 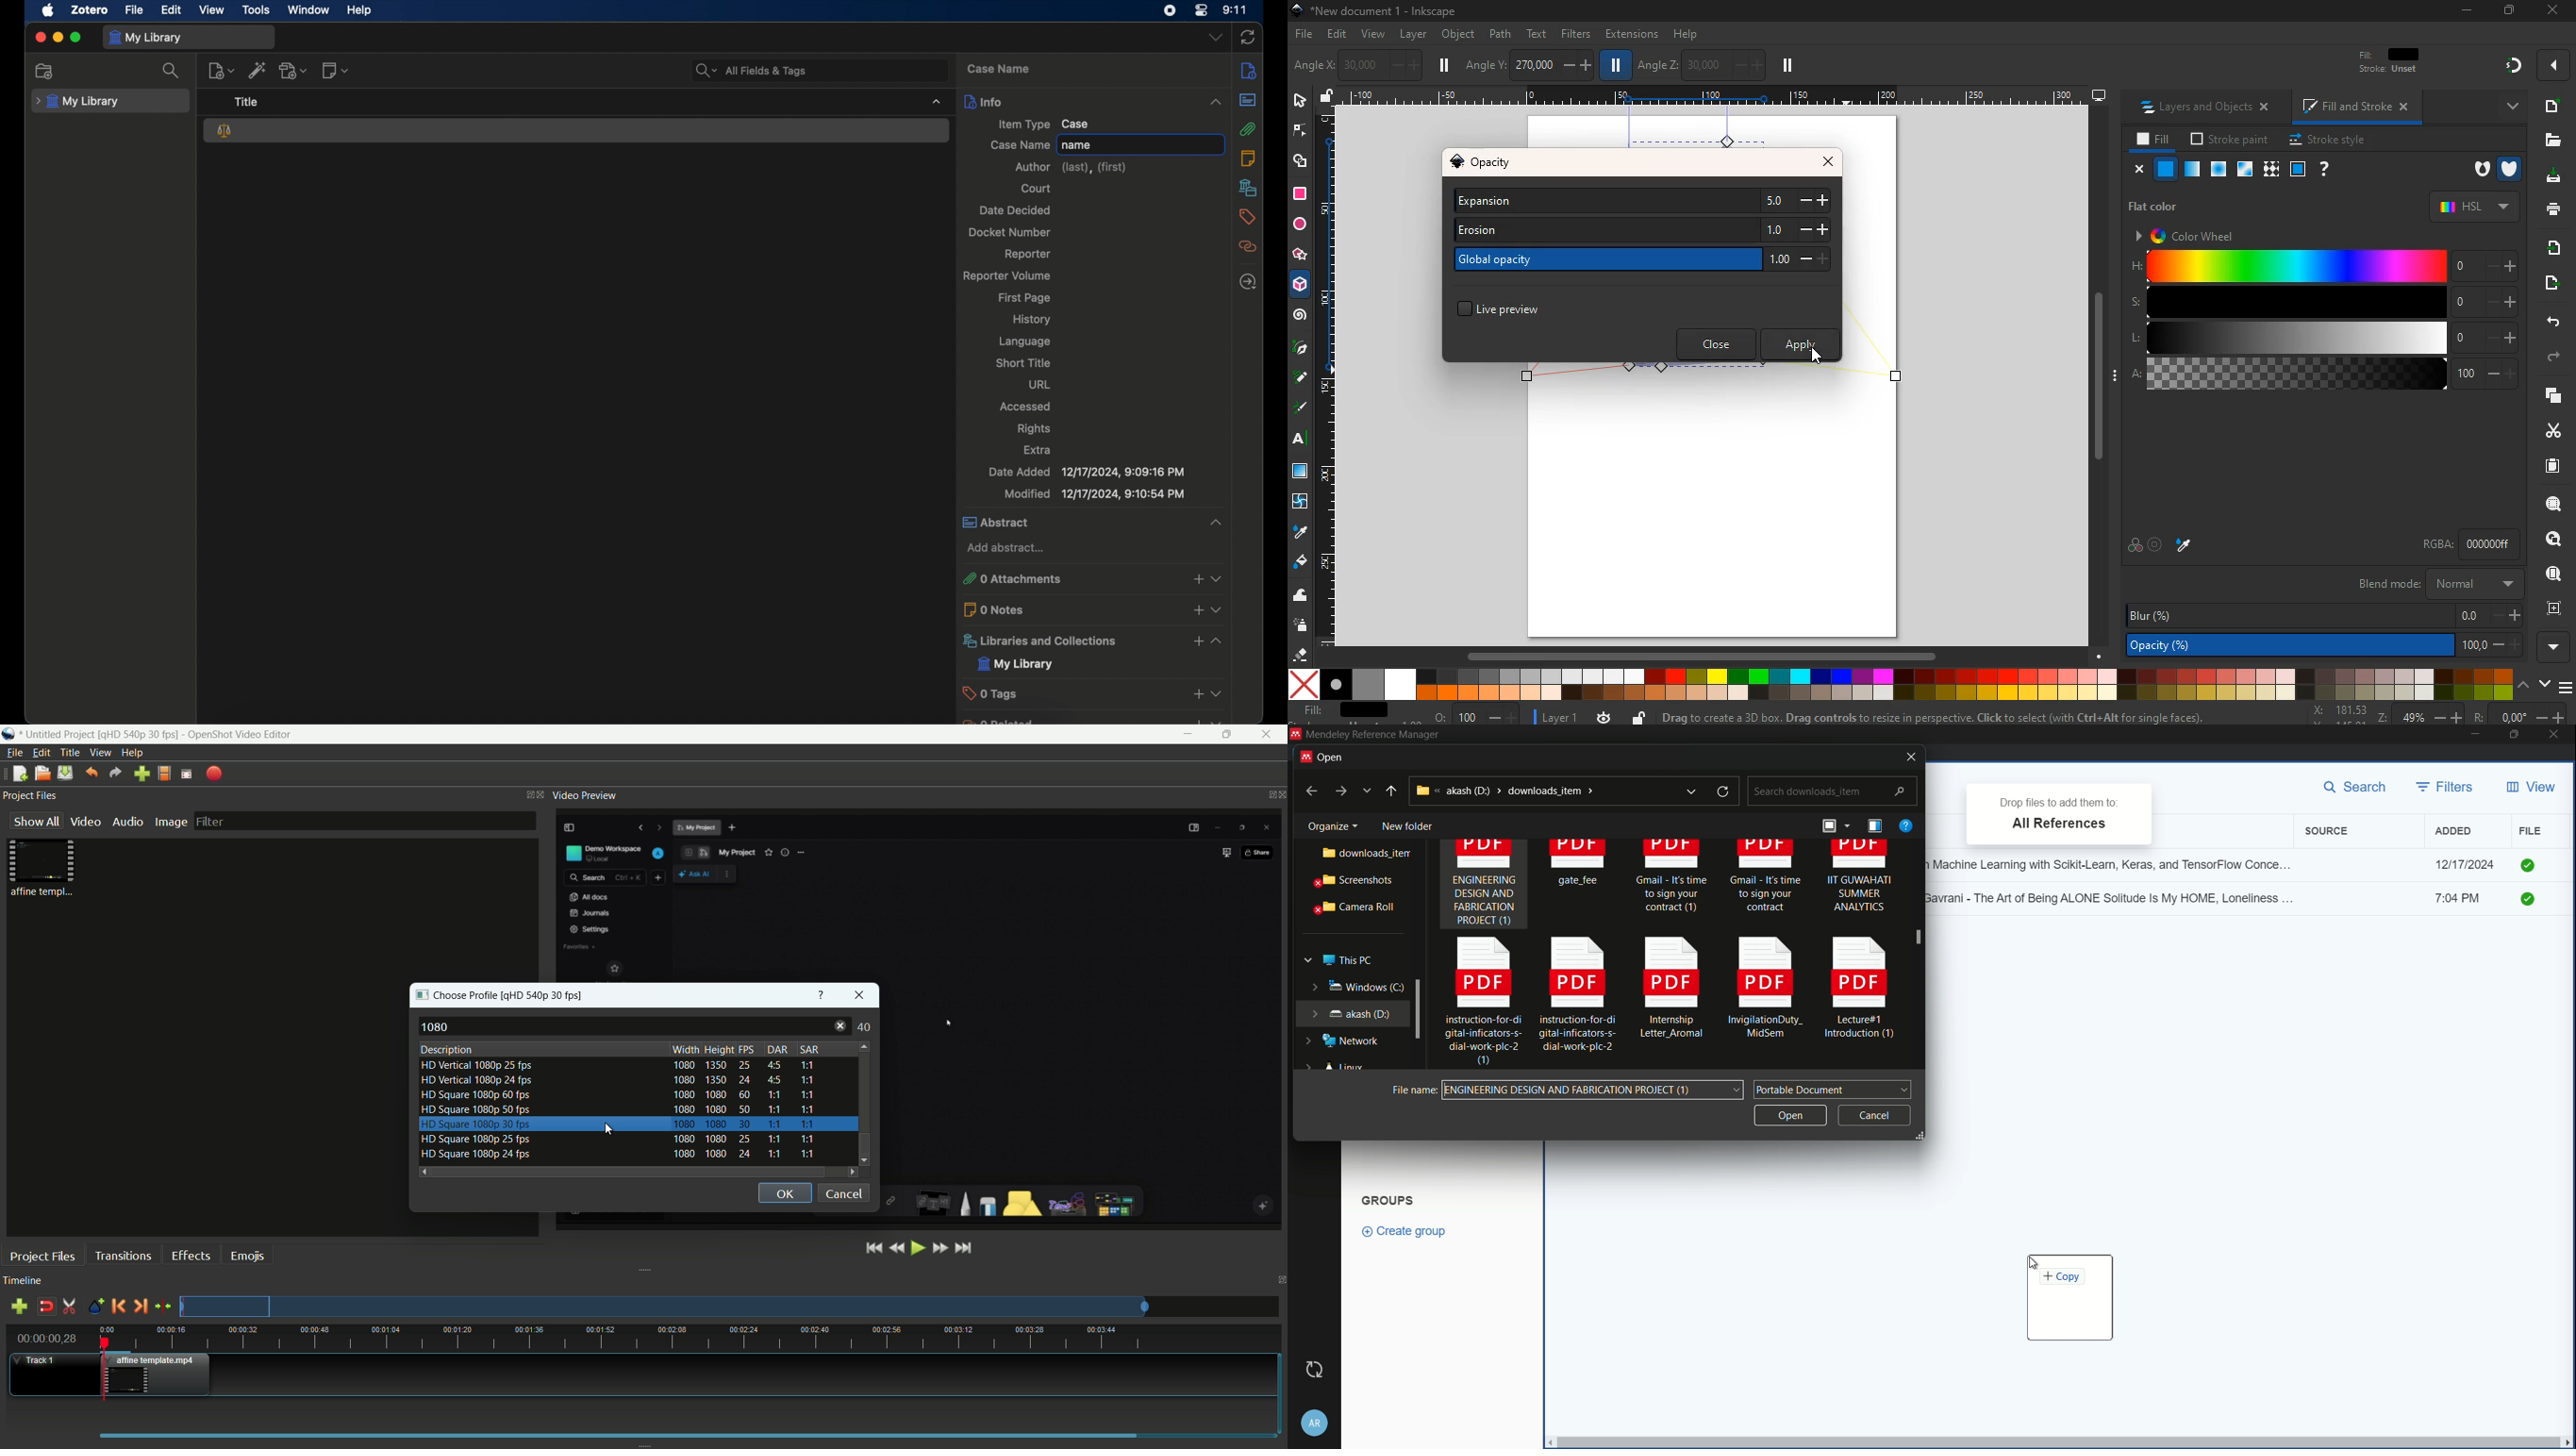 I want to click on o, so click(x=1472, y=715).